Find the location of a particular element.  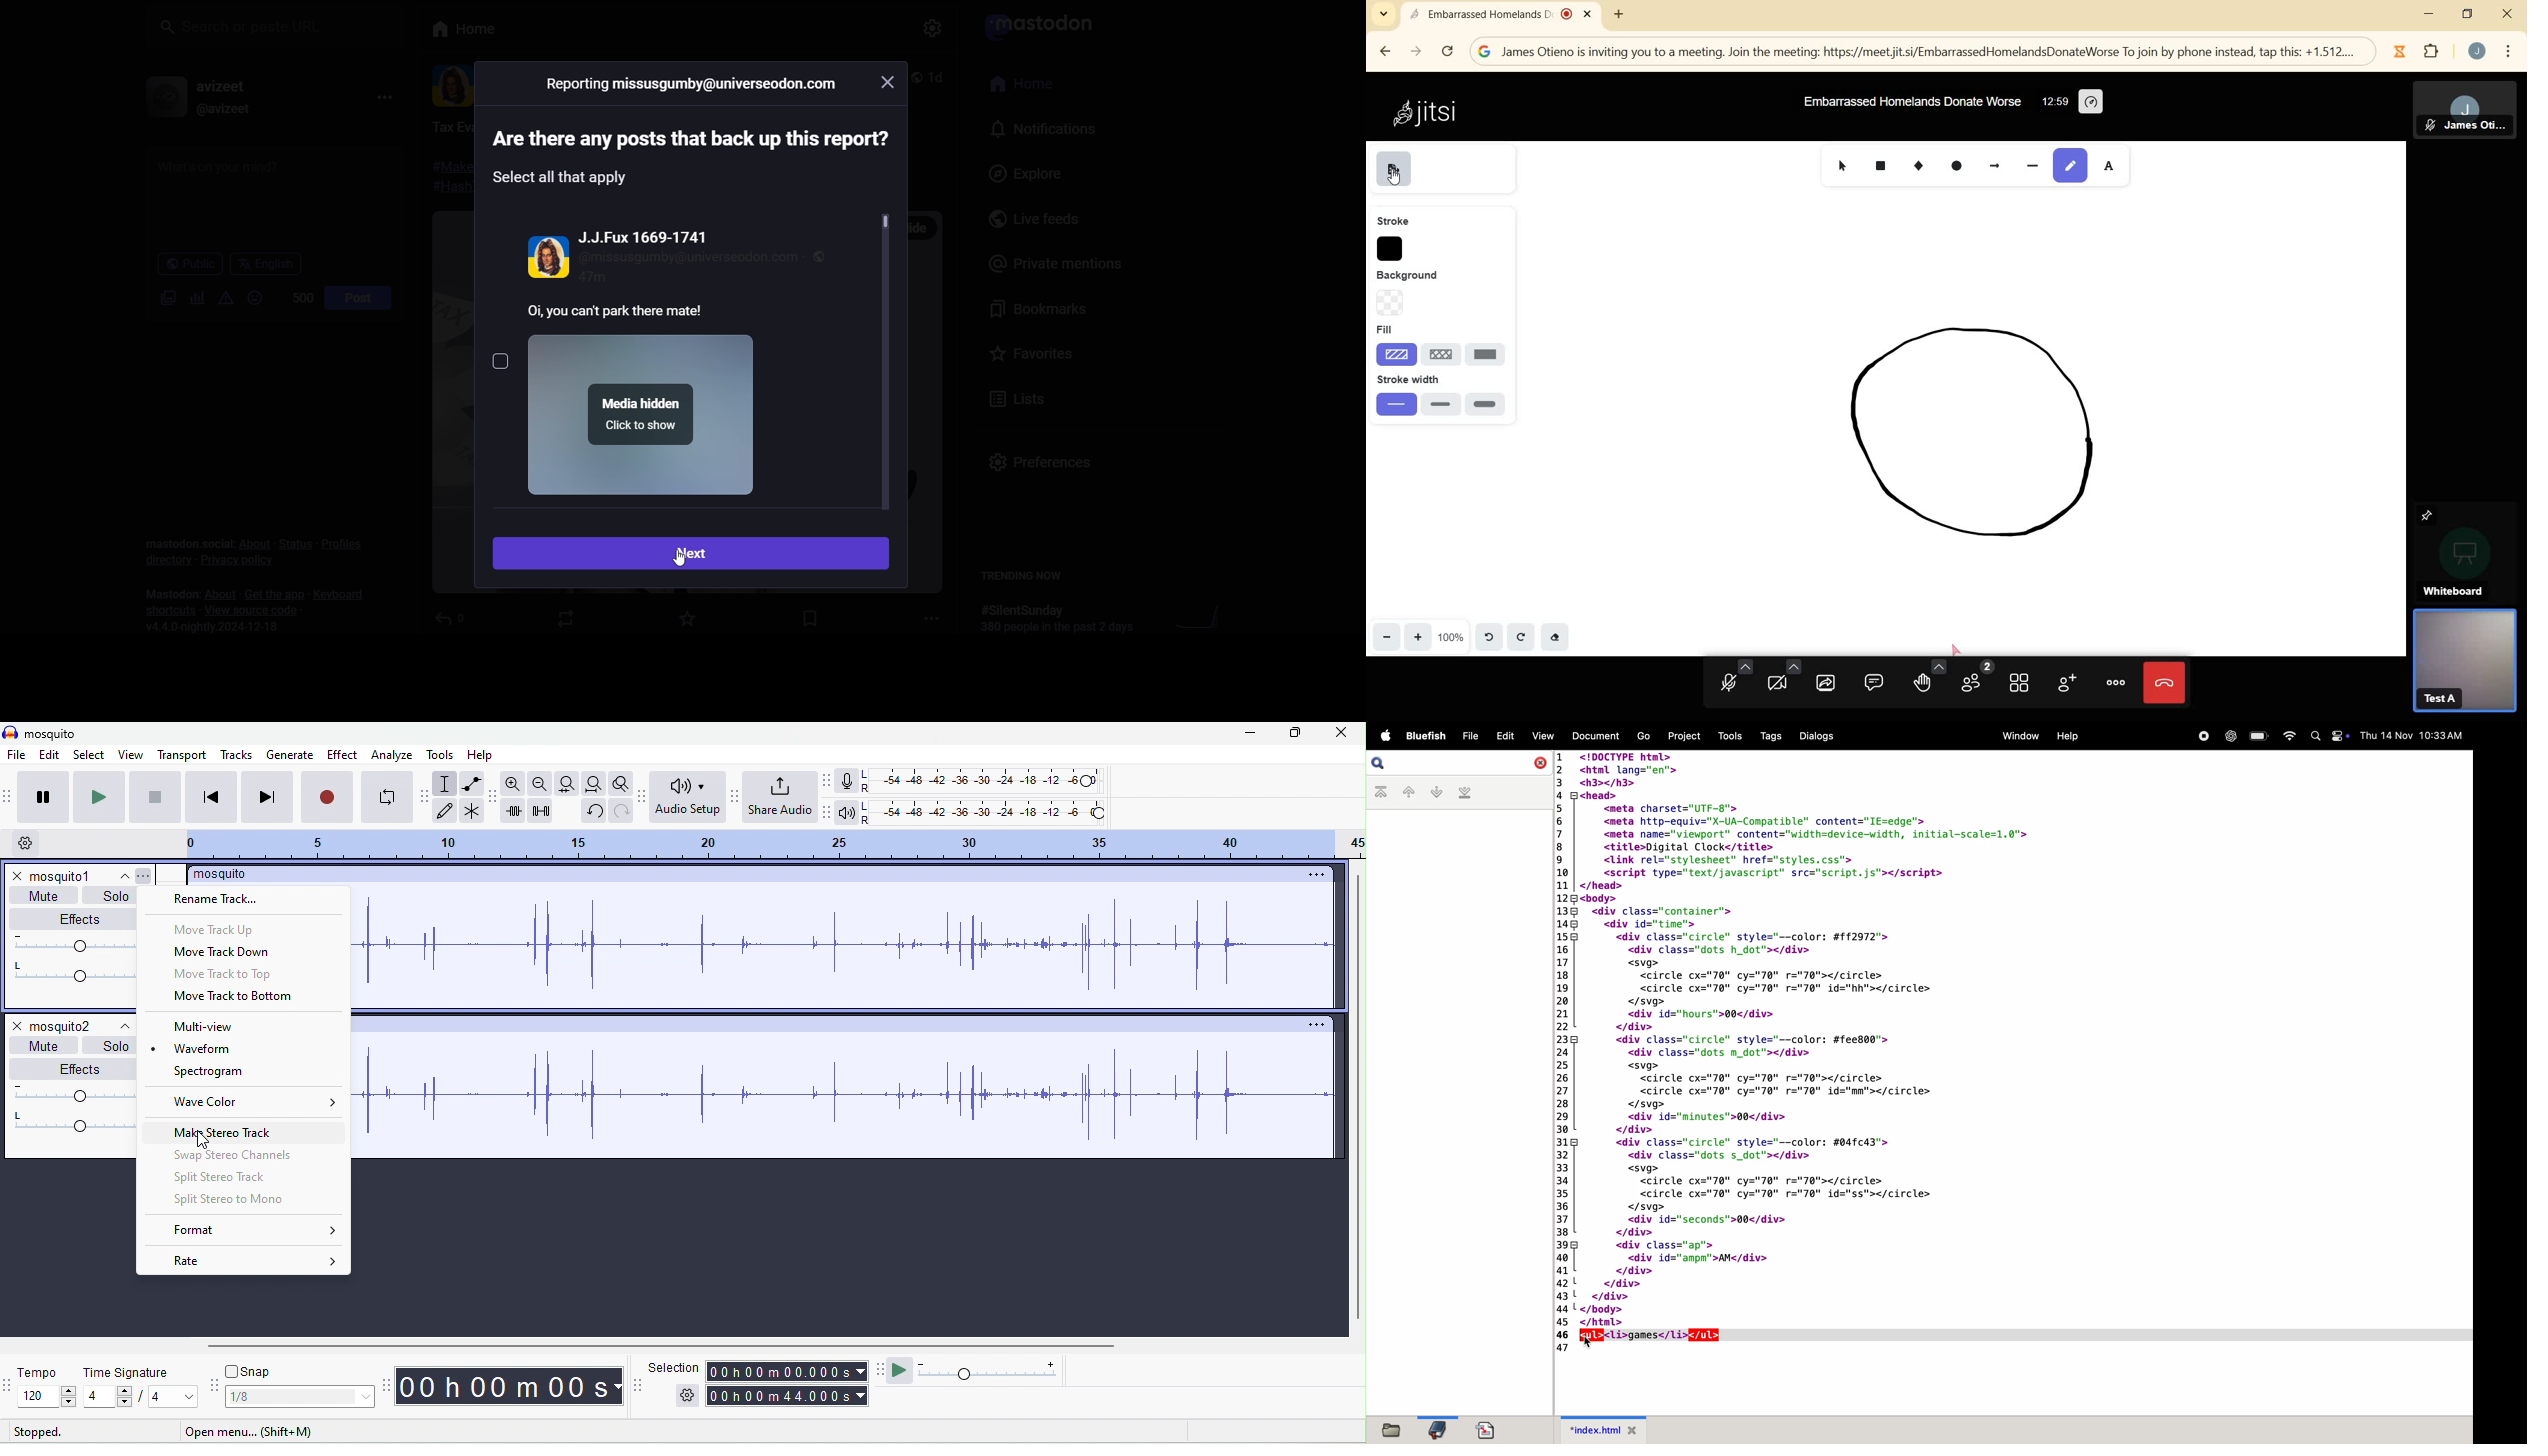

bluefish is located at coordinates (1424, 735).